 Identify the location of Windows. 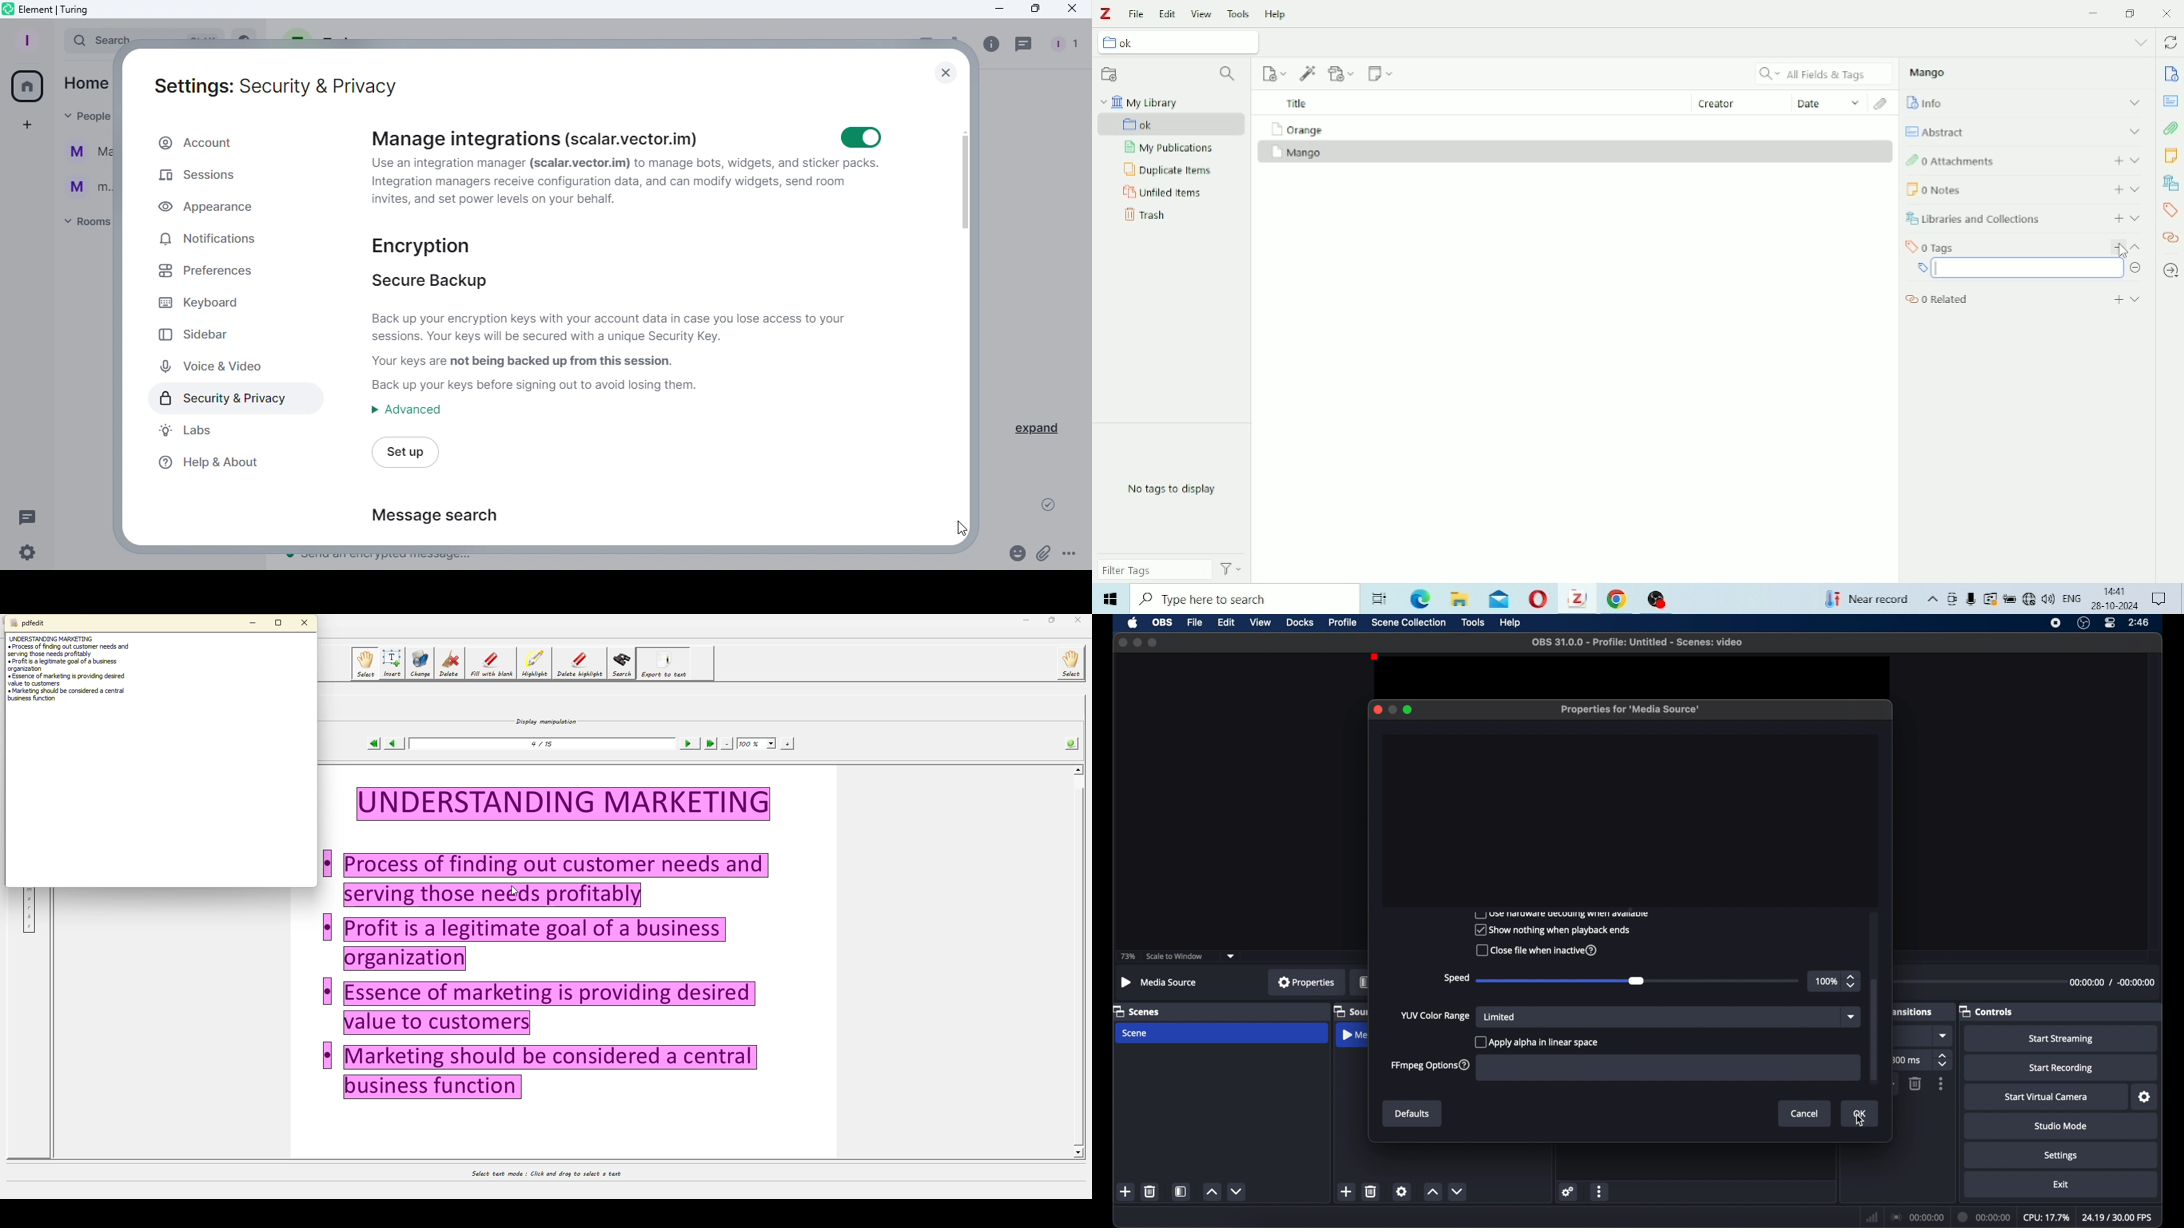
(1110, 597).